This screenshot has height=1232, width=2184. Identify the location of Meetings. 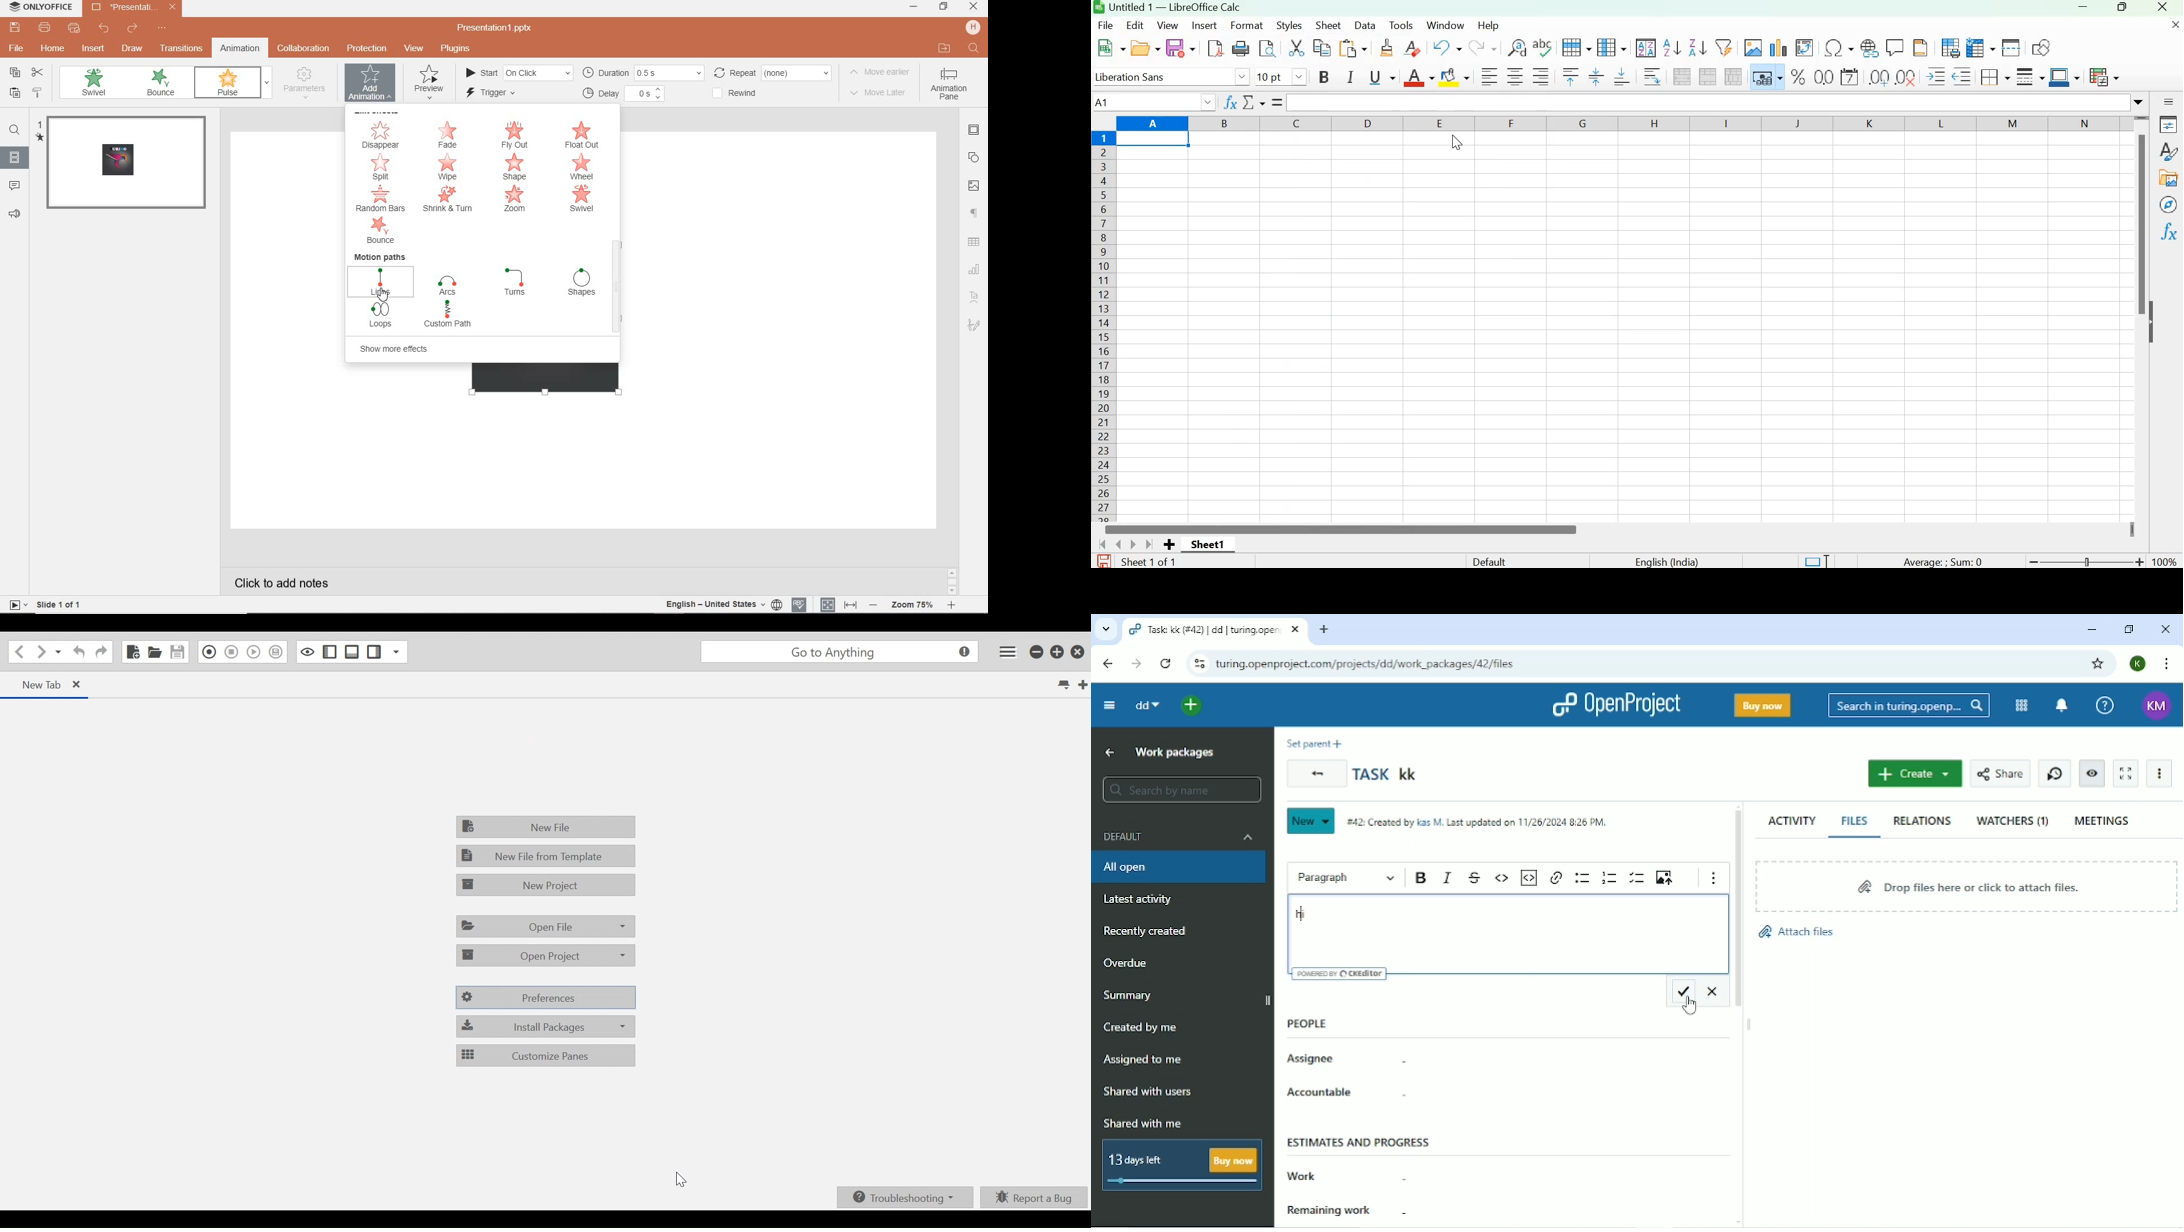
(2104, 820).